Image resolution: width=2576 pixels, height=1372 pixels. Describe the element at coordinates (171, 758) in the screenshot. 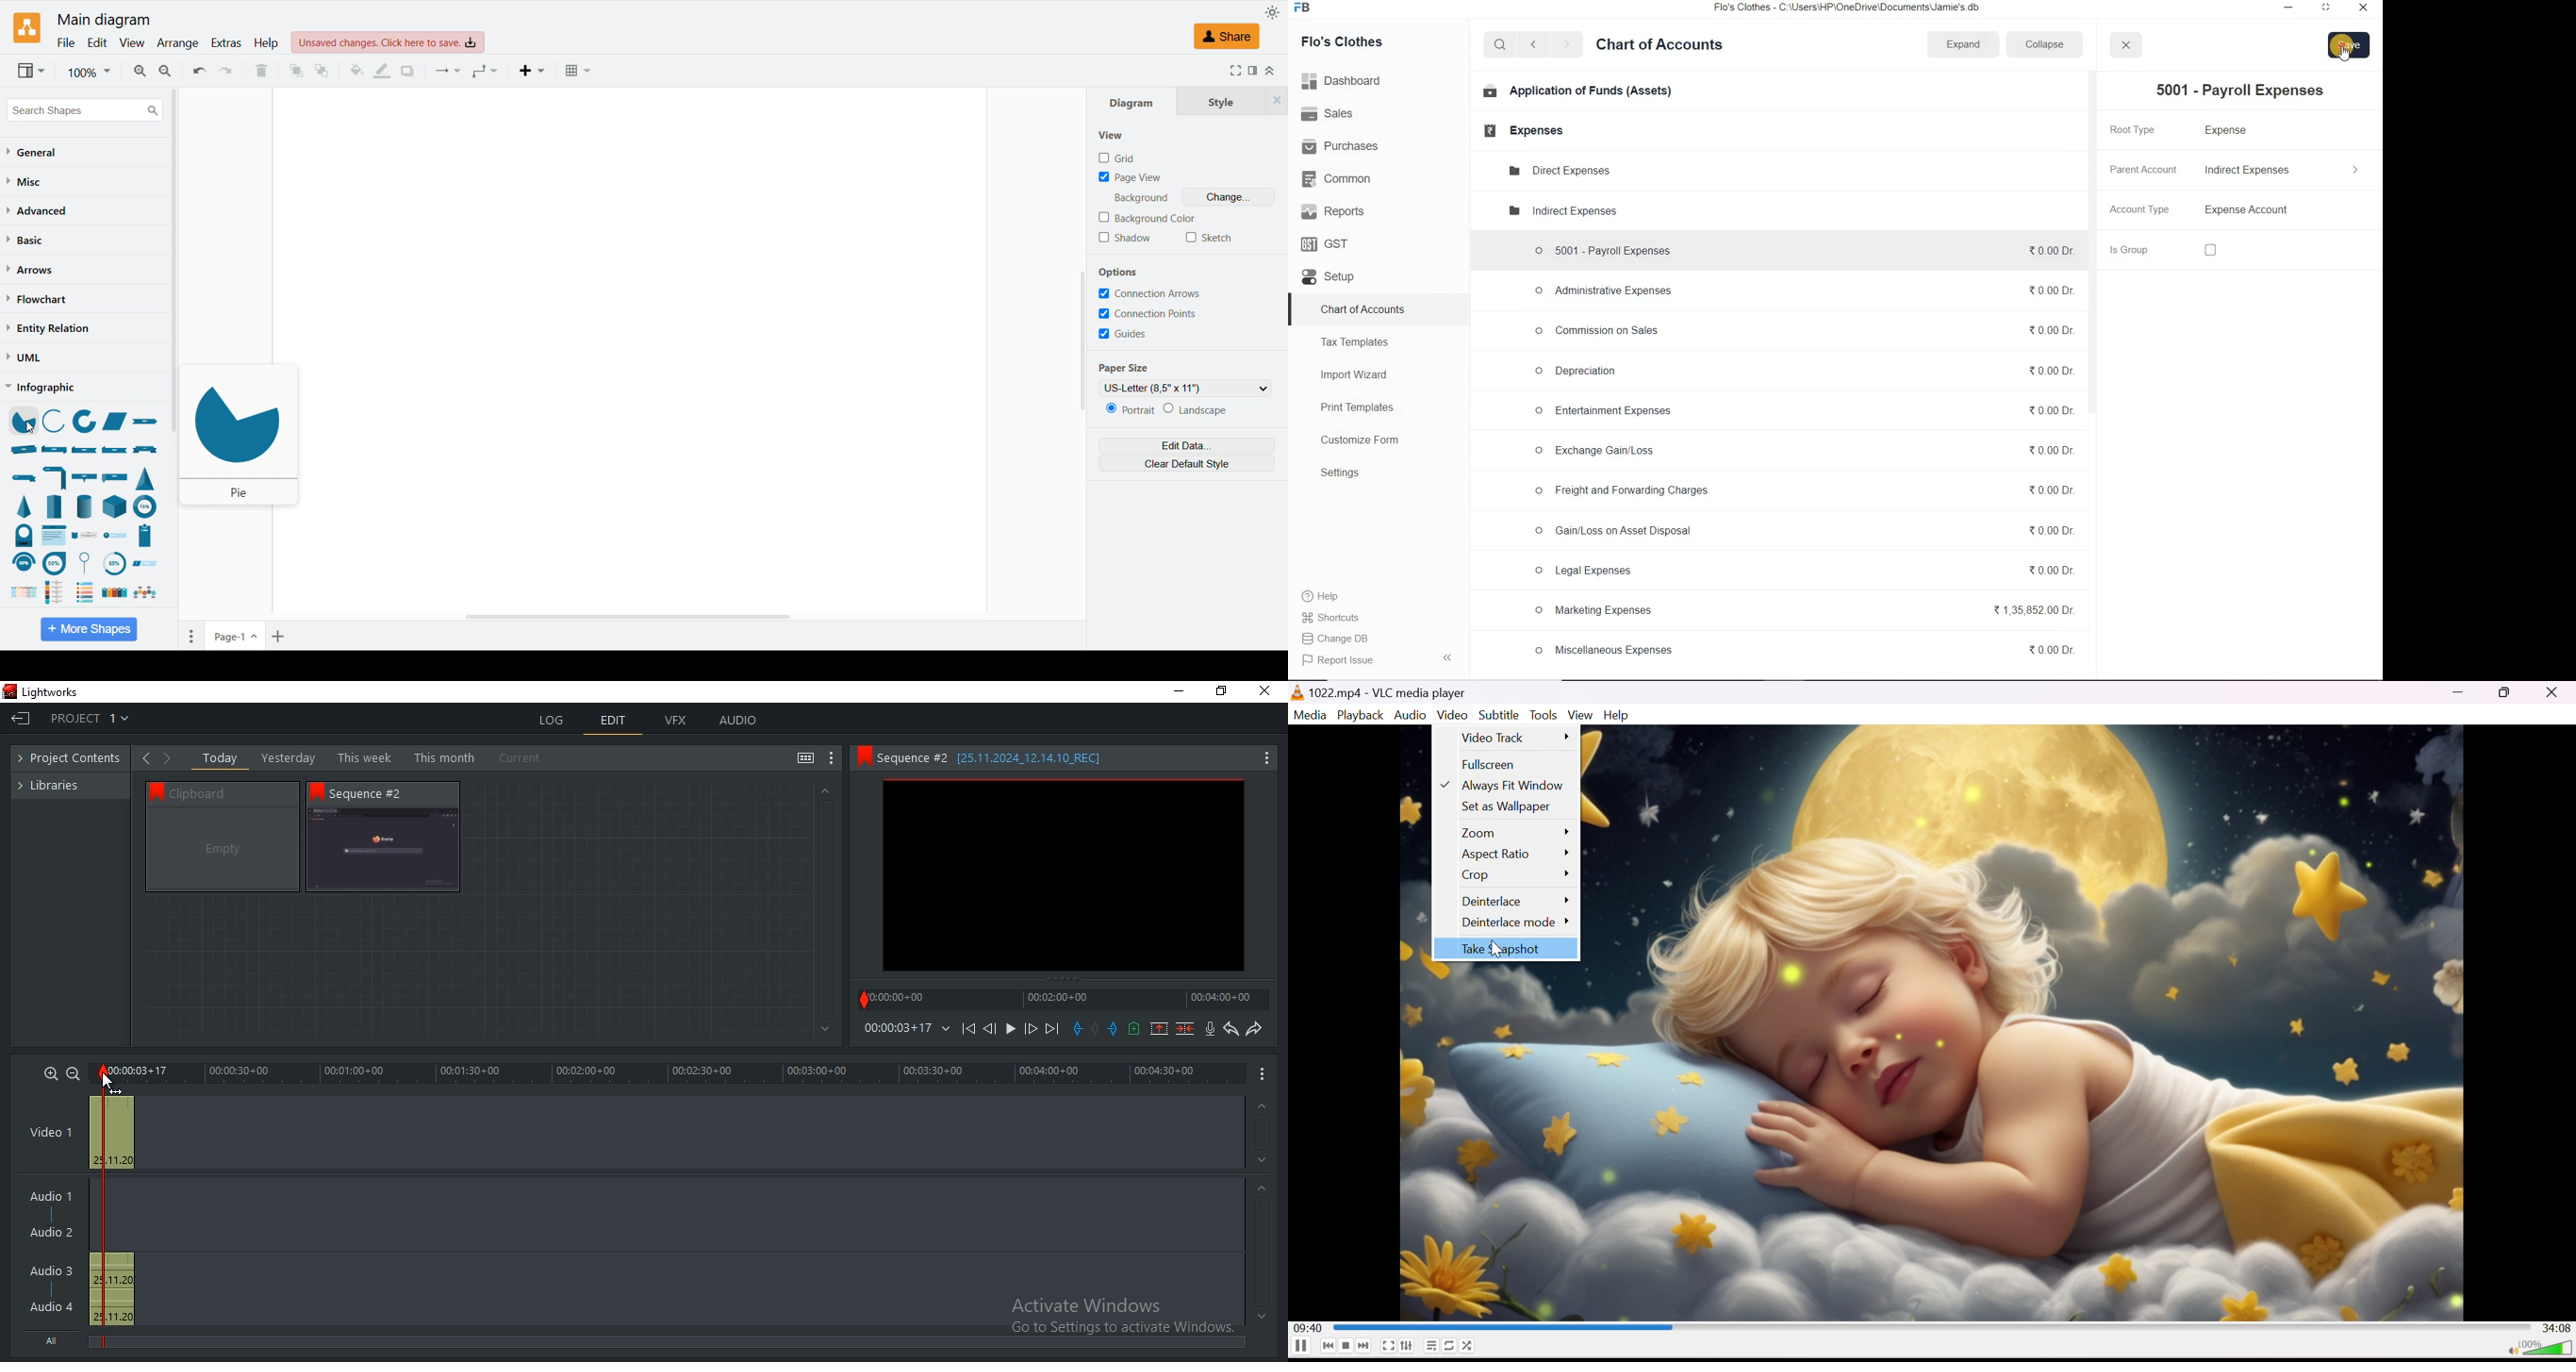

I see `Navigate right options` at that location.